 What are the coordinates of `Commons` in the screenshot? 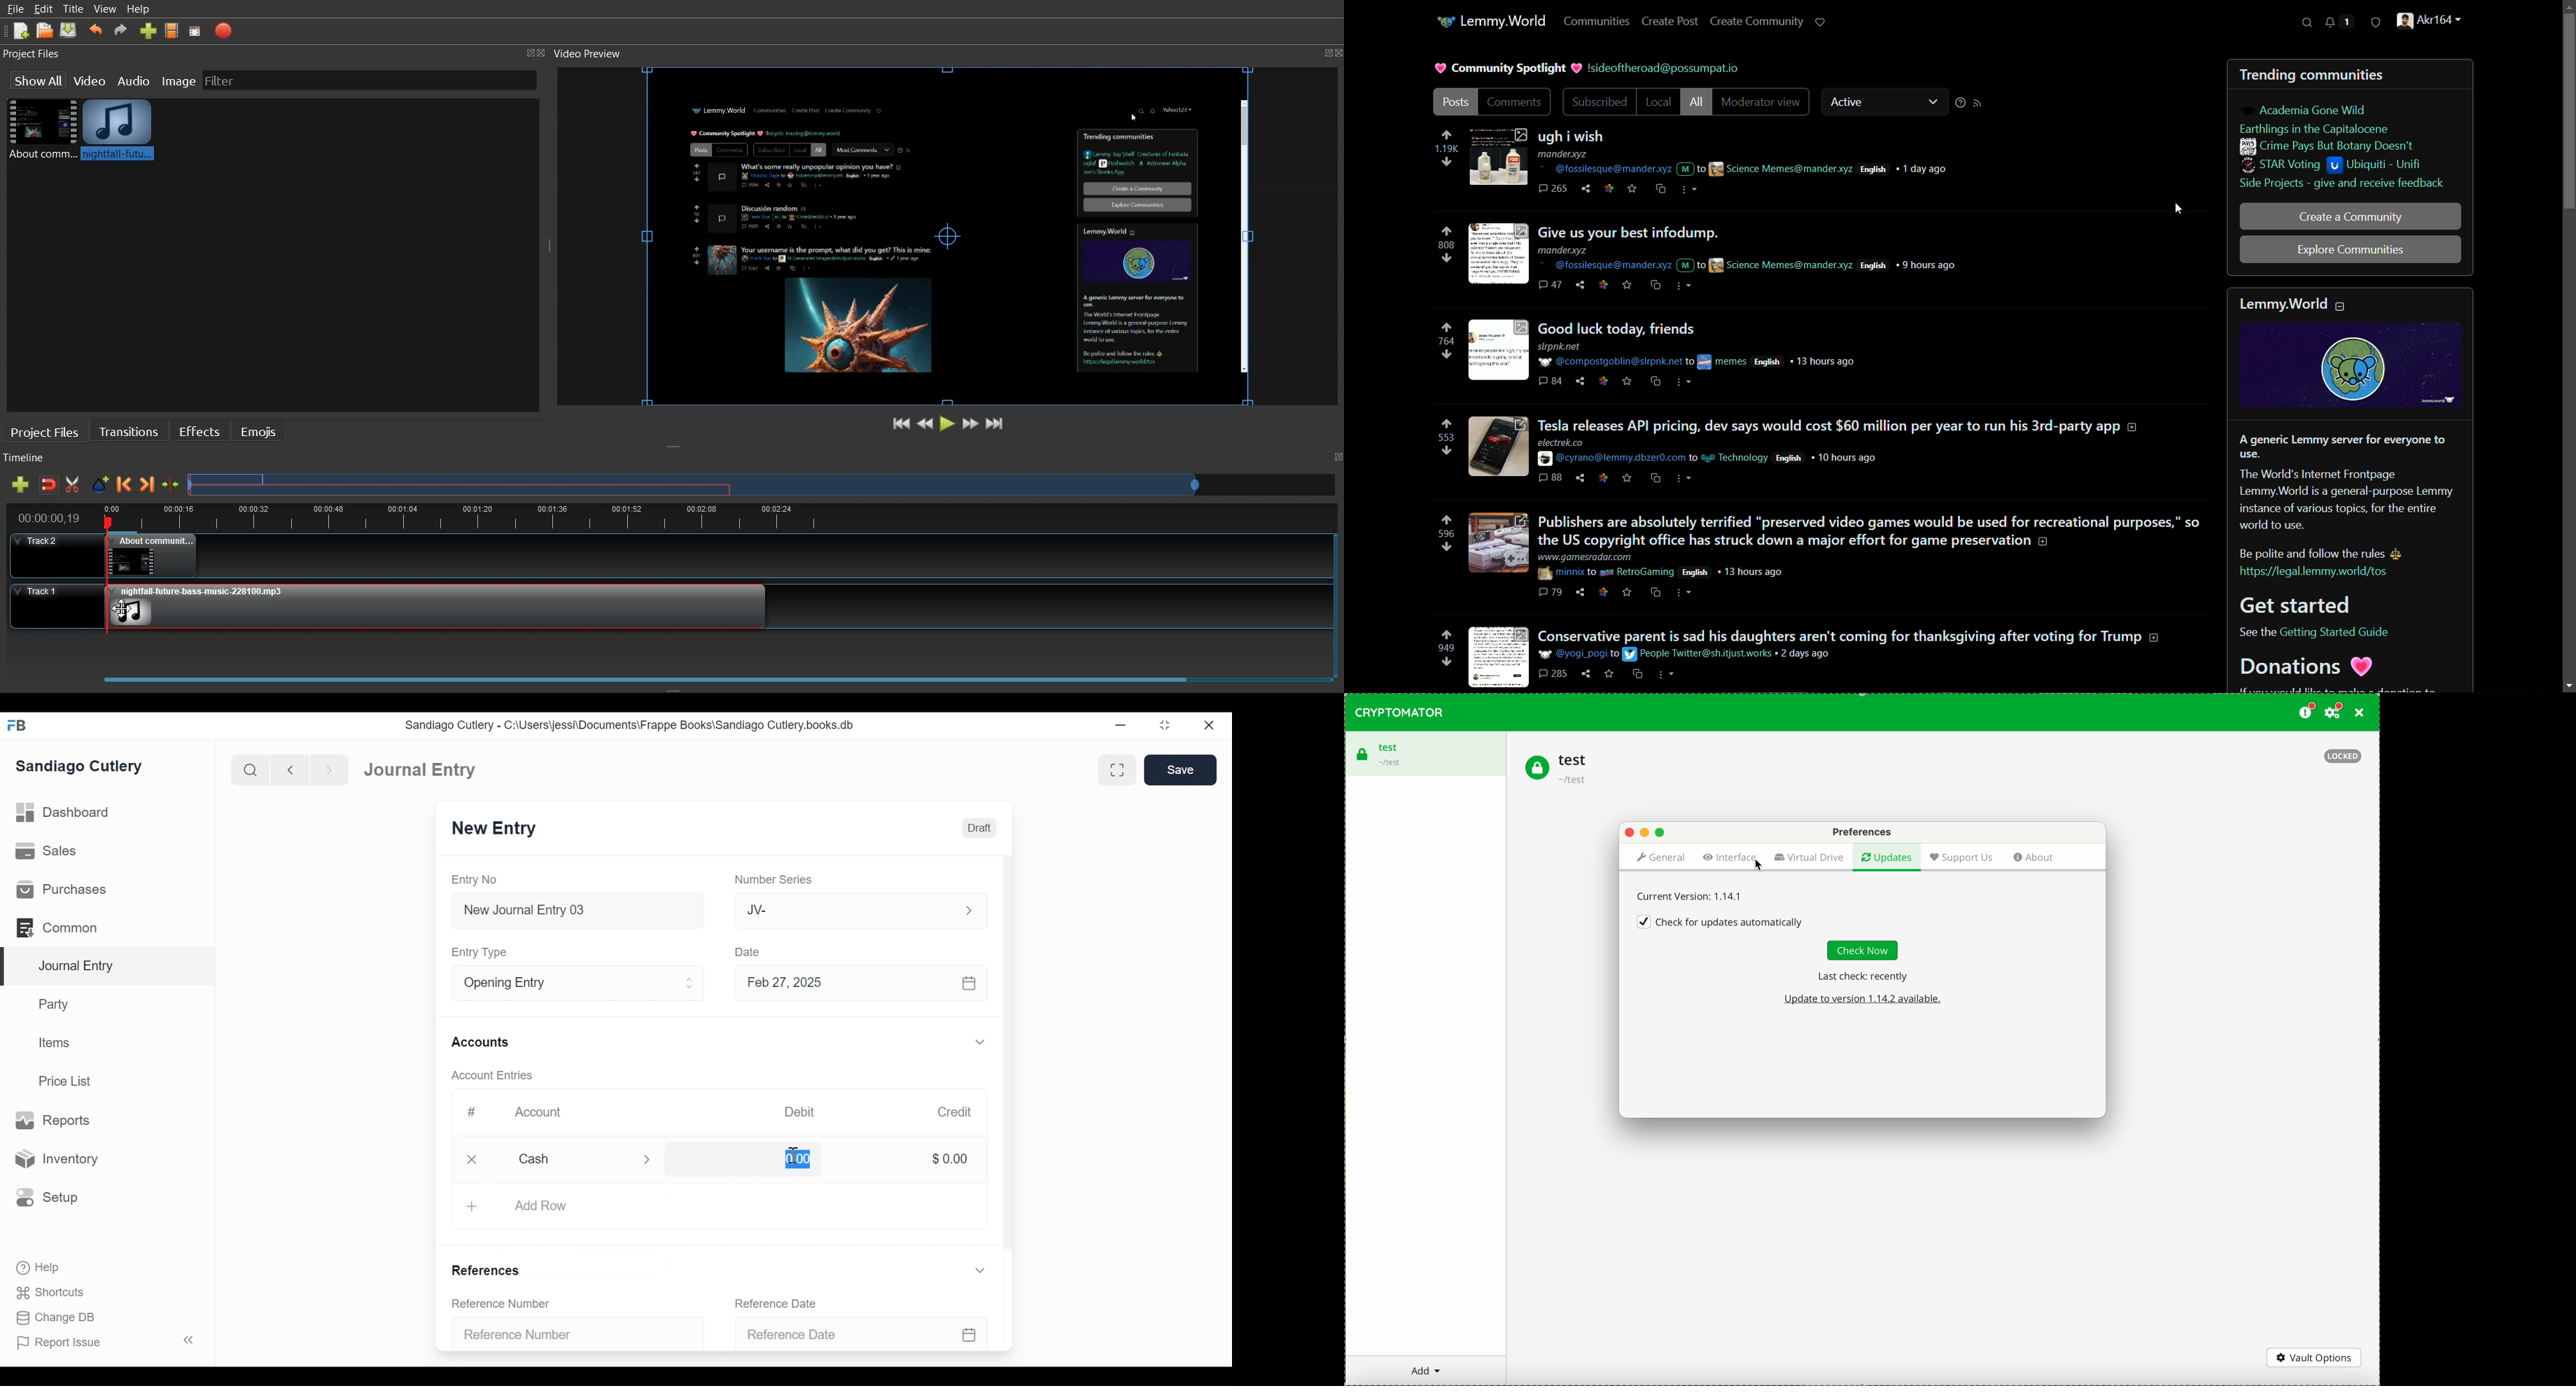 It's located at (56, 927).